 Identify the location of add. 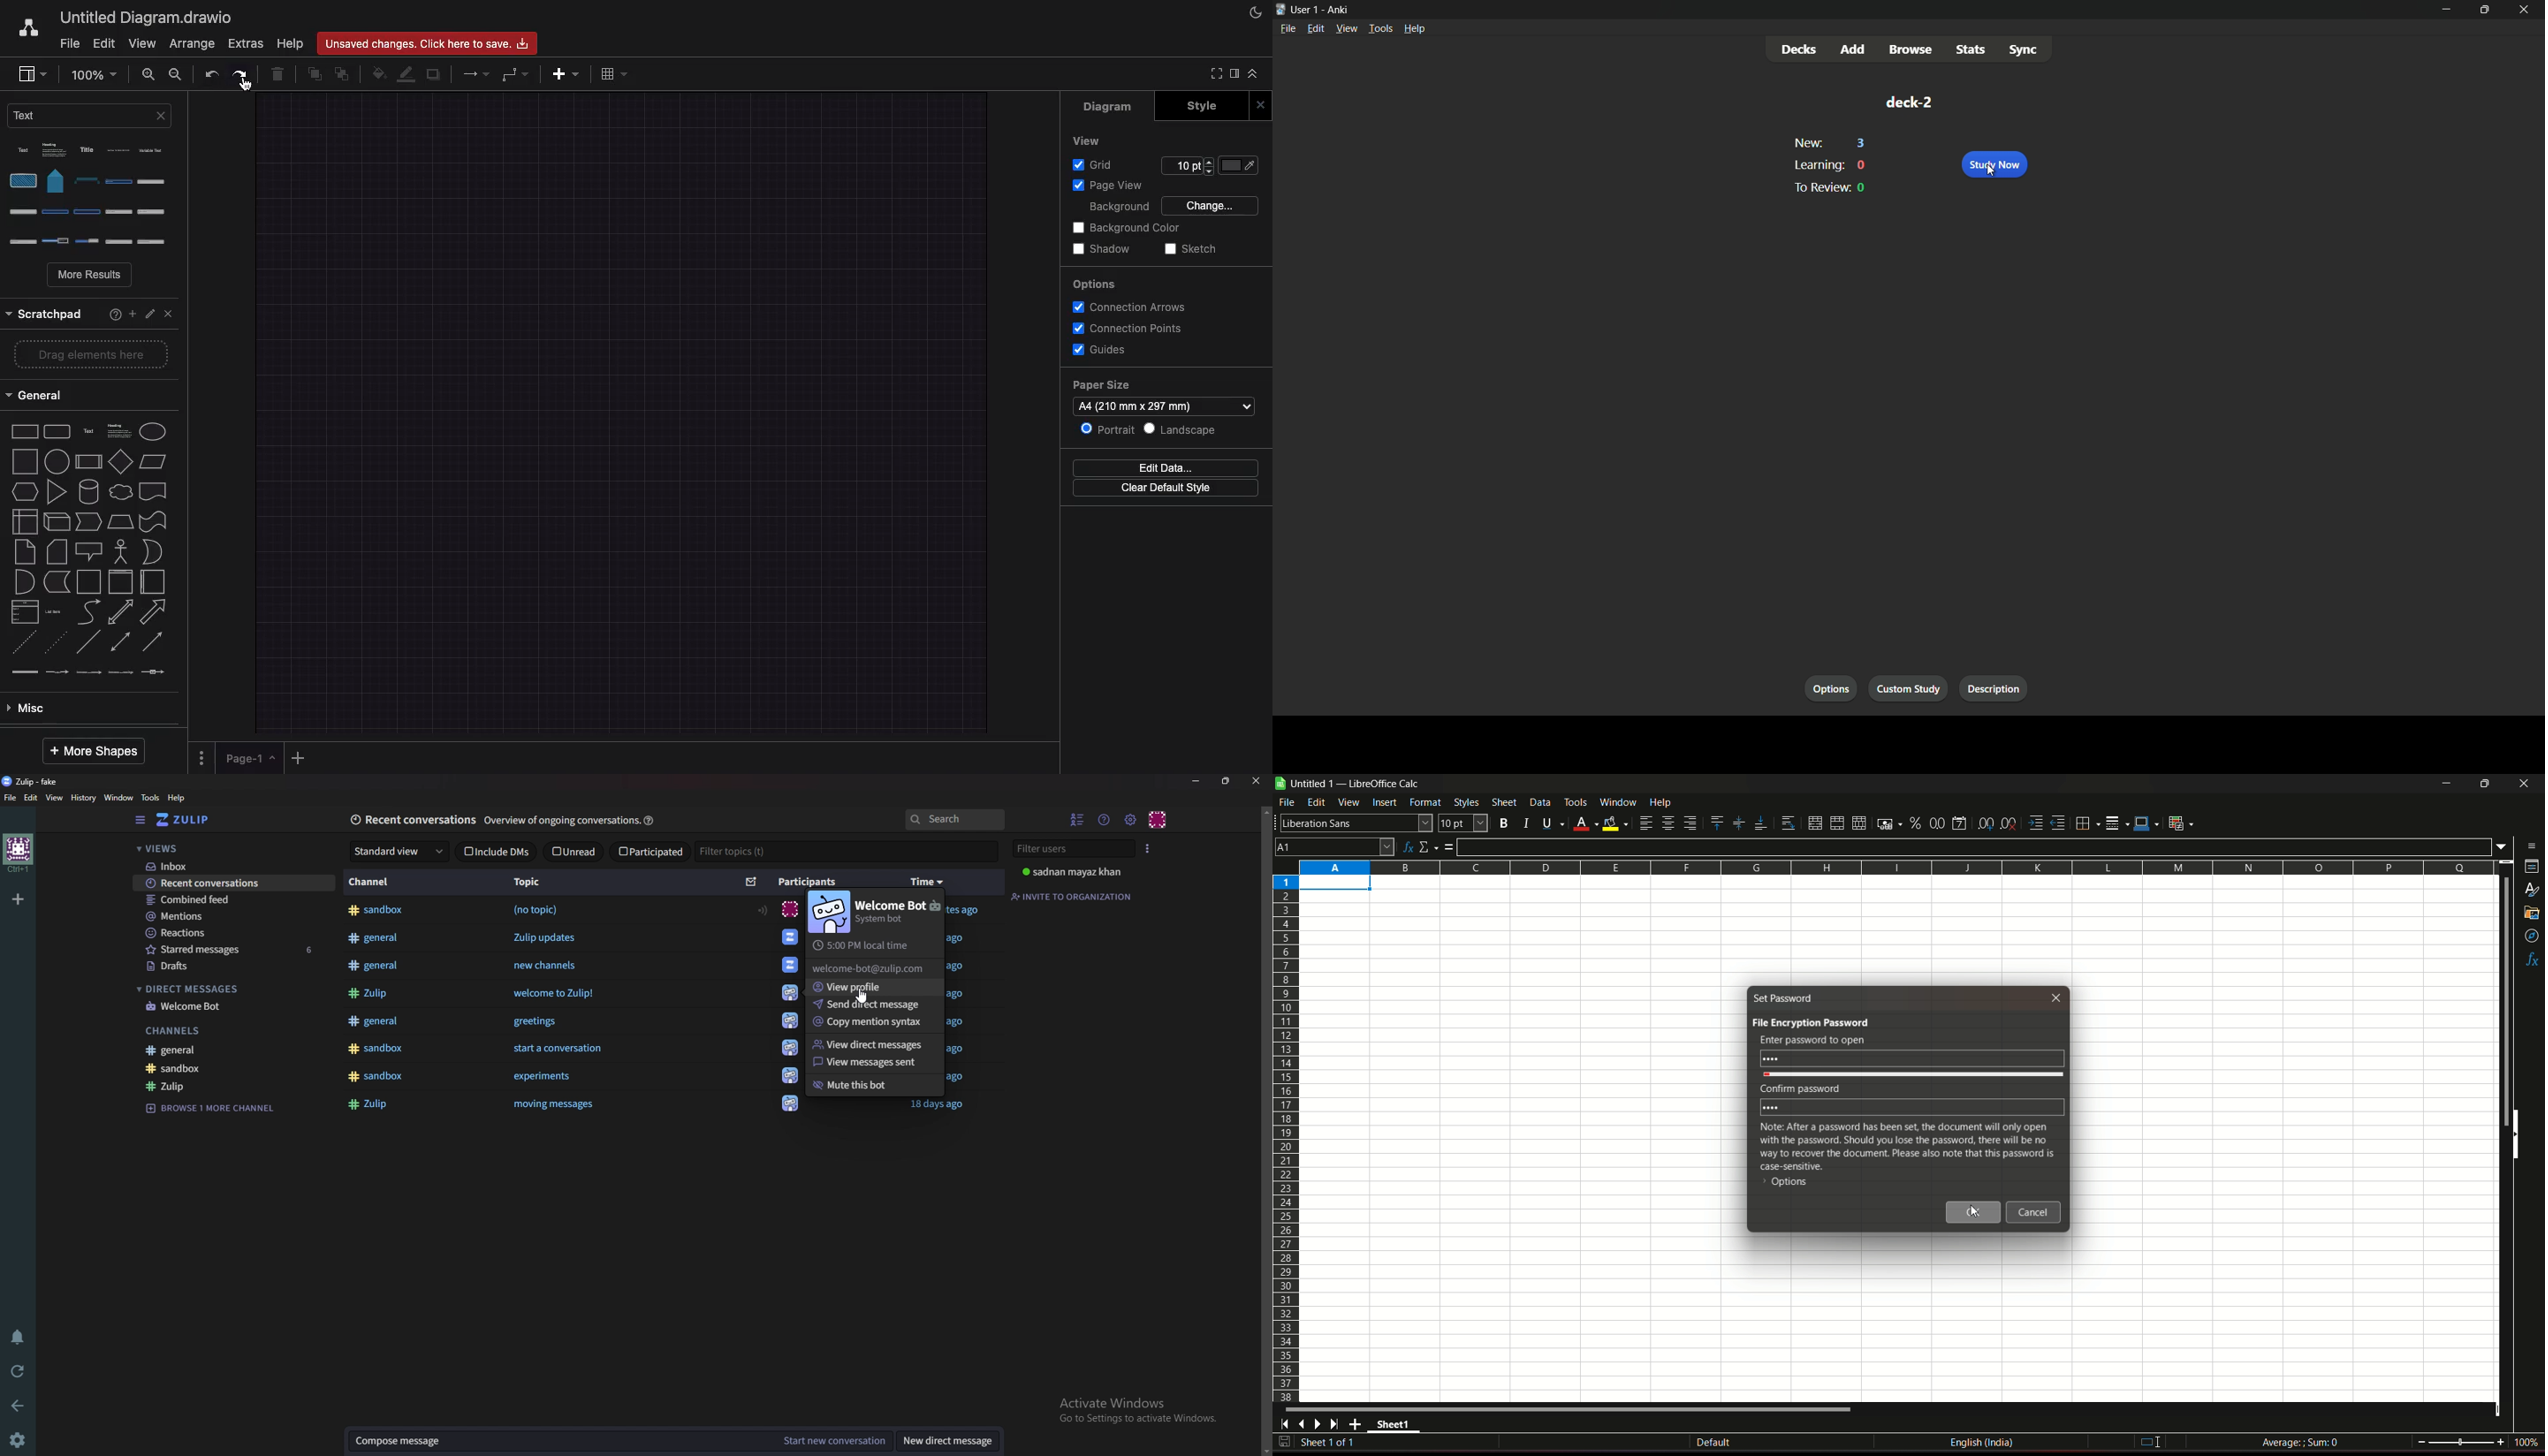
(1854, 49).